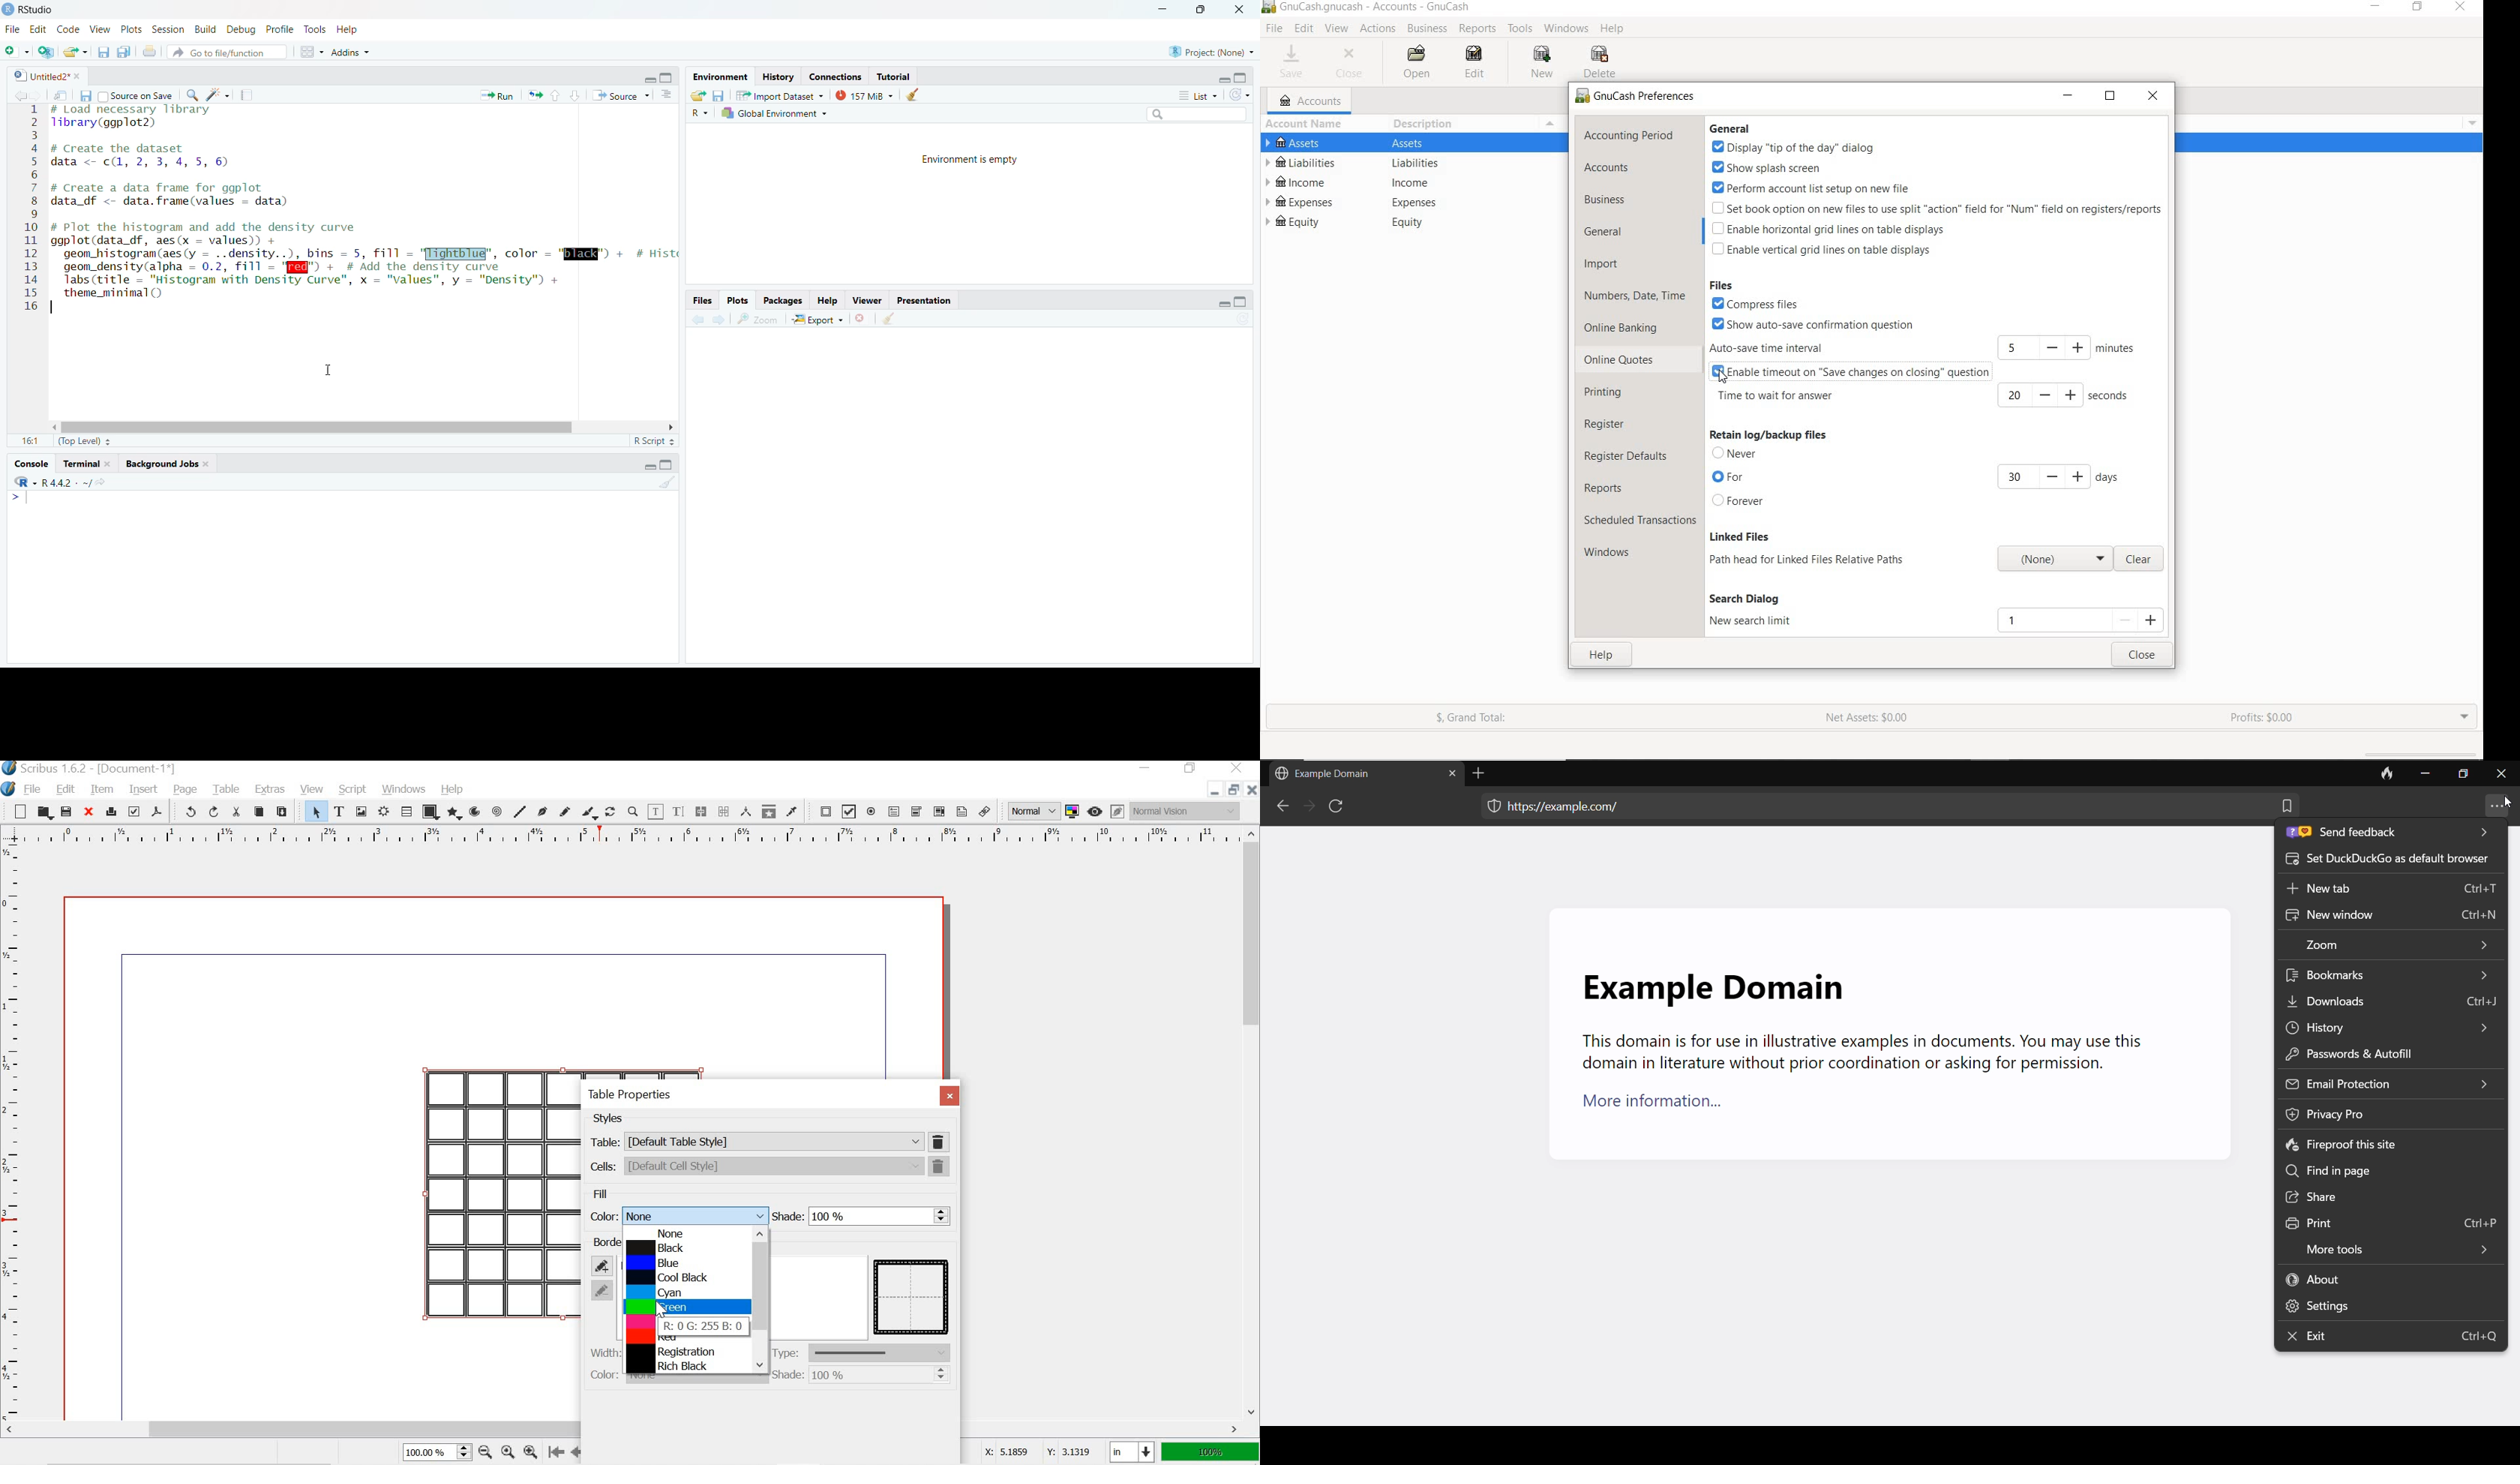 This screenshot has width=2520, height=1484. I want to click on table properties, so click(627, 1095).